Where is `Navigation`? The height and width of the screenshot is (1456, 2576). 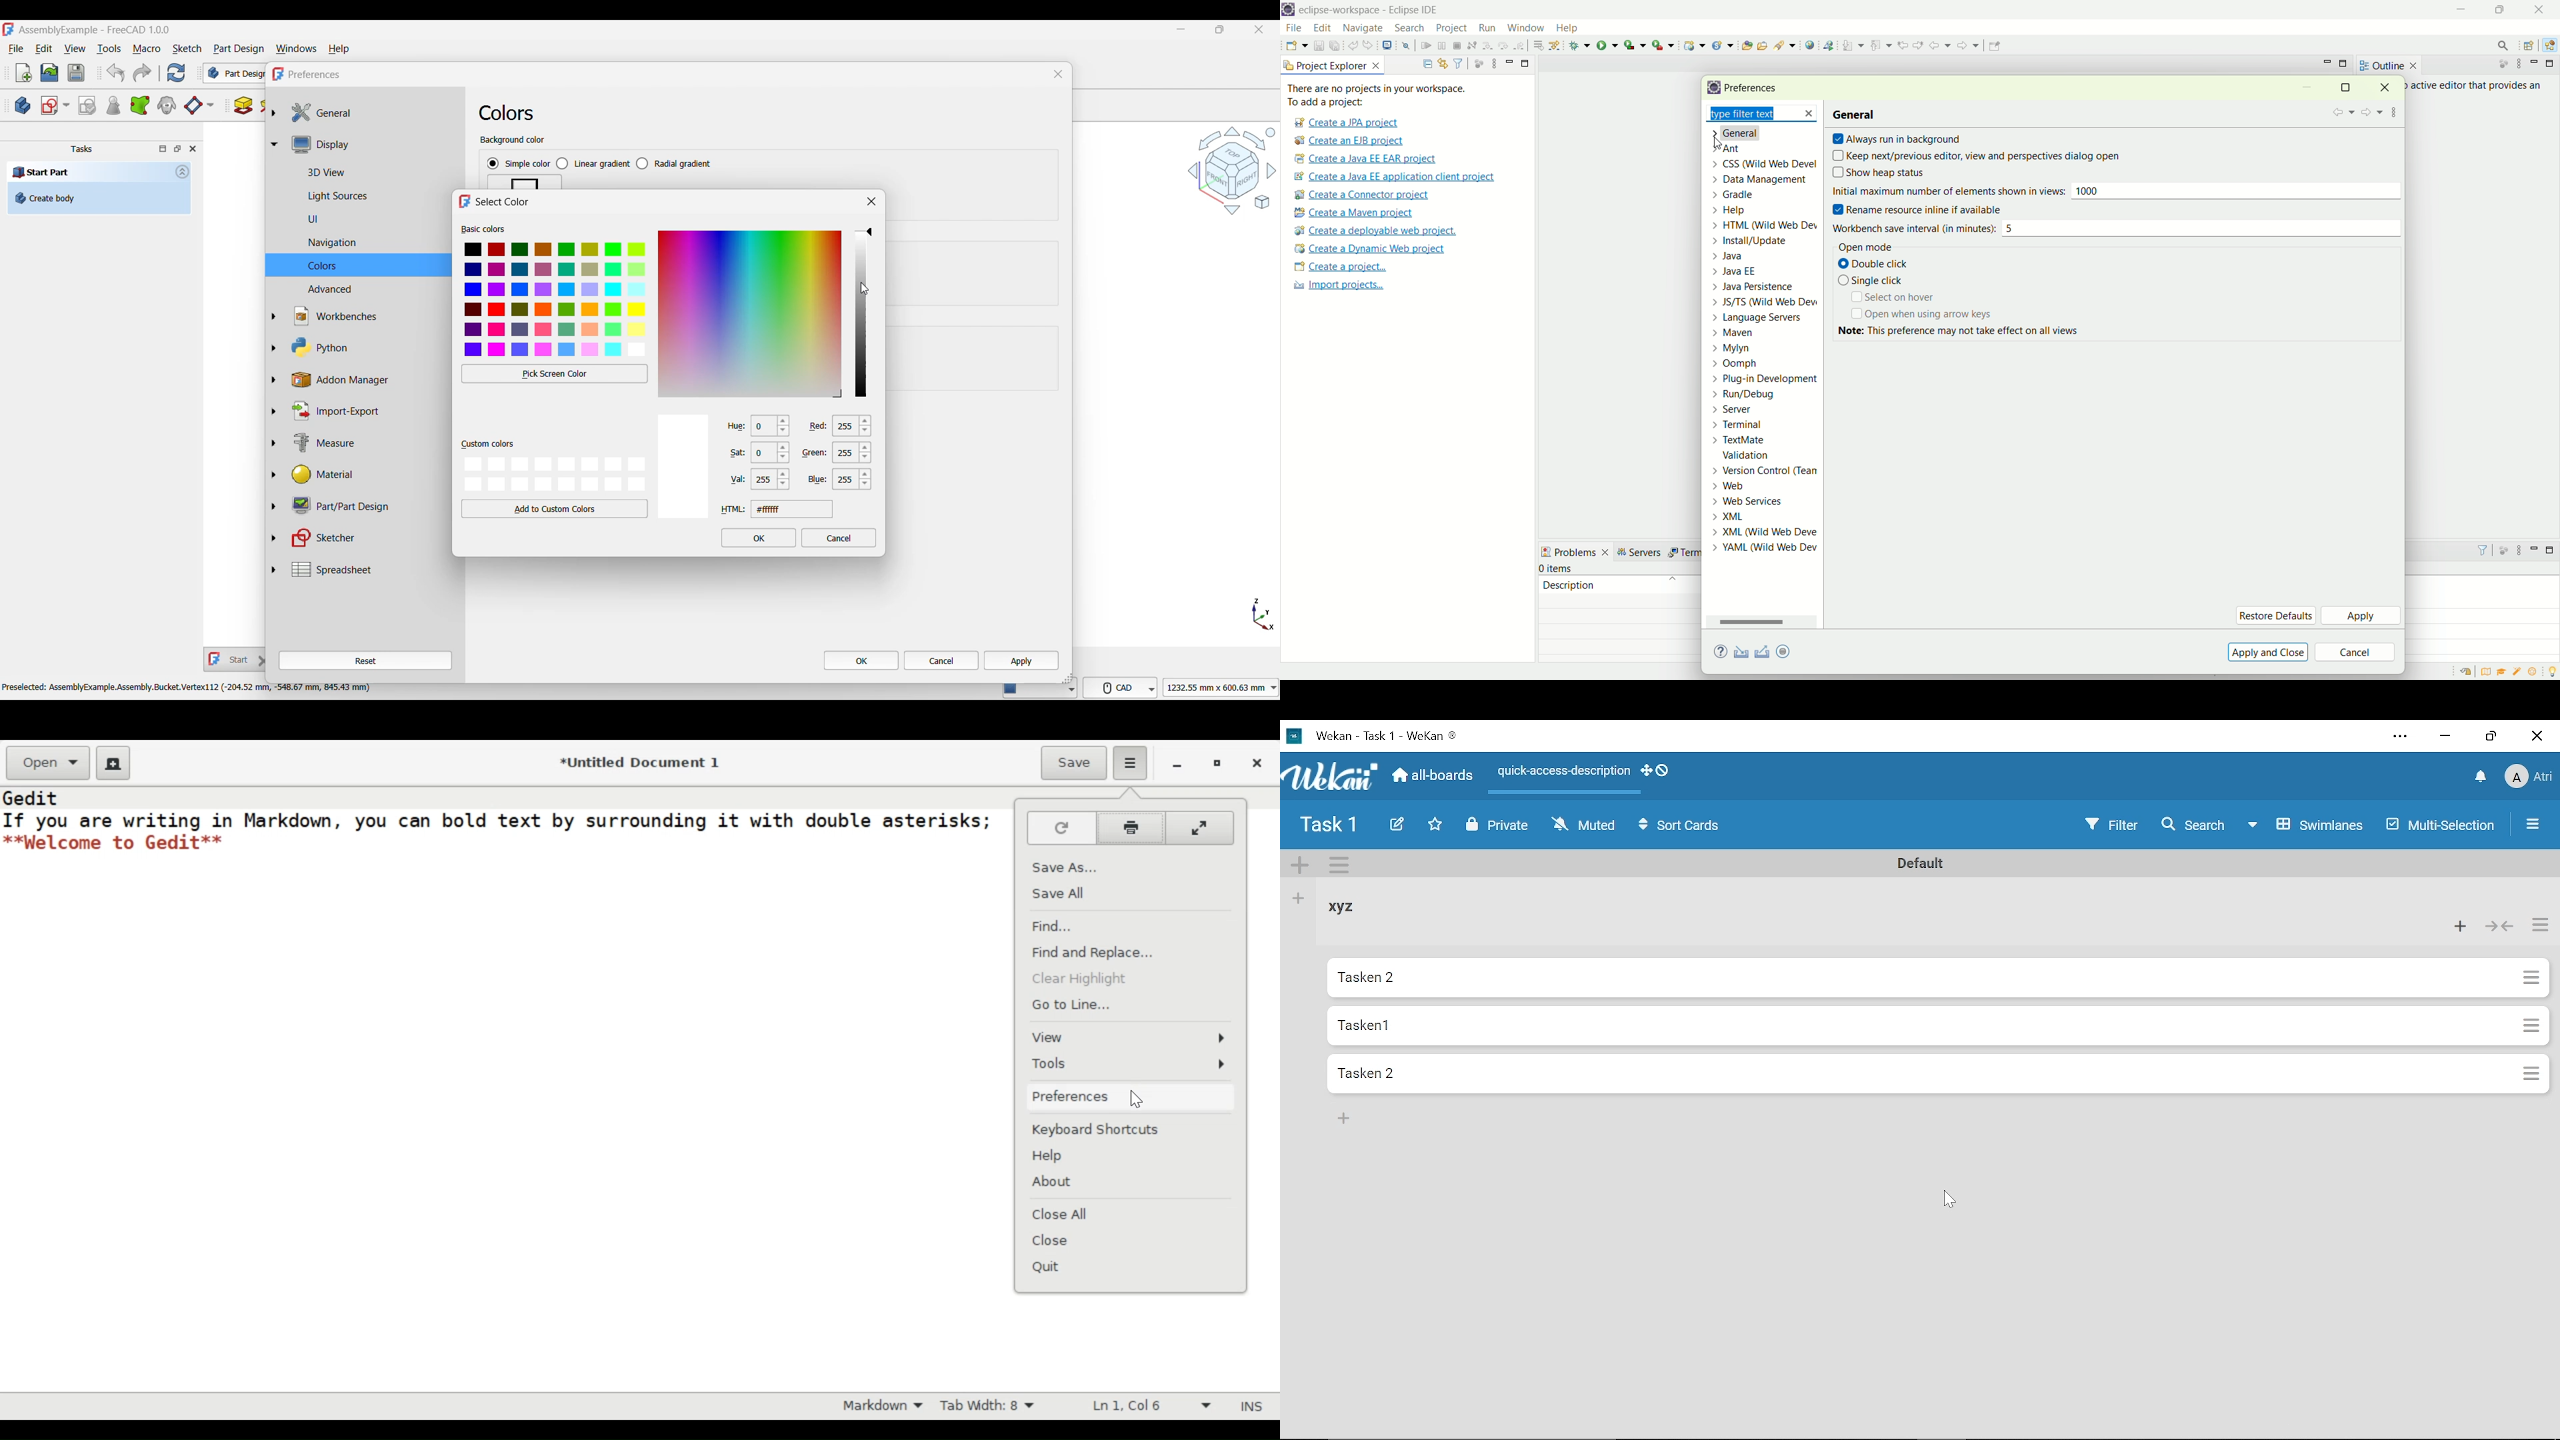
Navigation is located at coordinates (368, 243).